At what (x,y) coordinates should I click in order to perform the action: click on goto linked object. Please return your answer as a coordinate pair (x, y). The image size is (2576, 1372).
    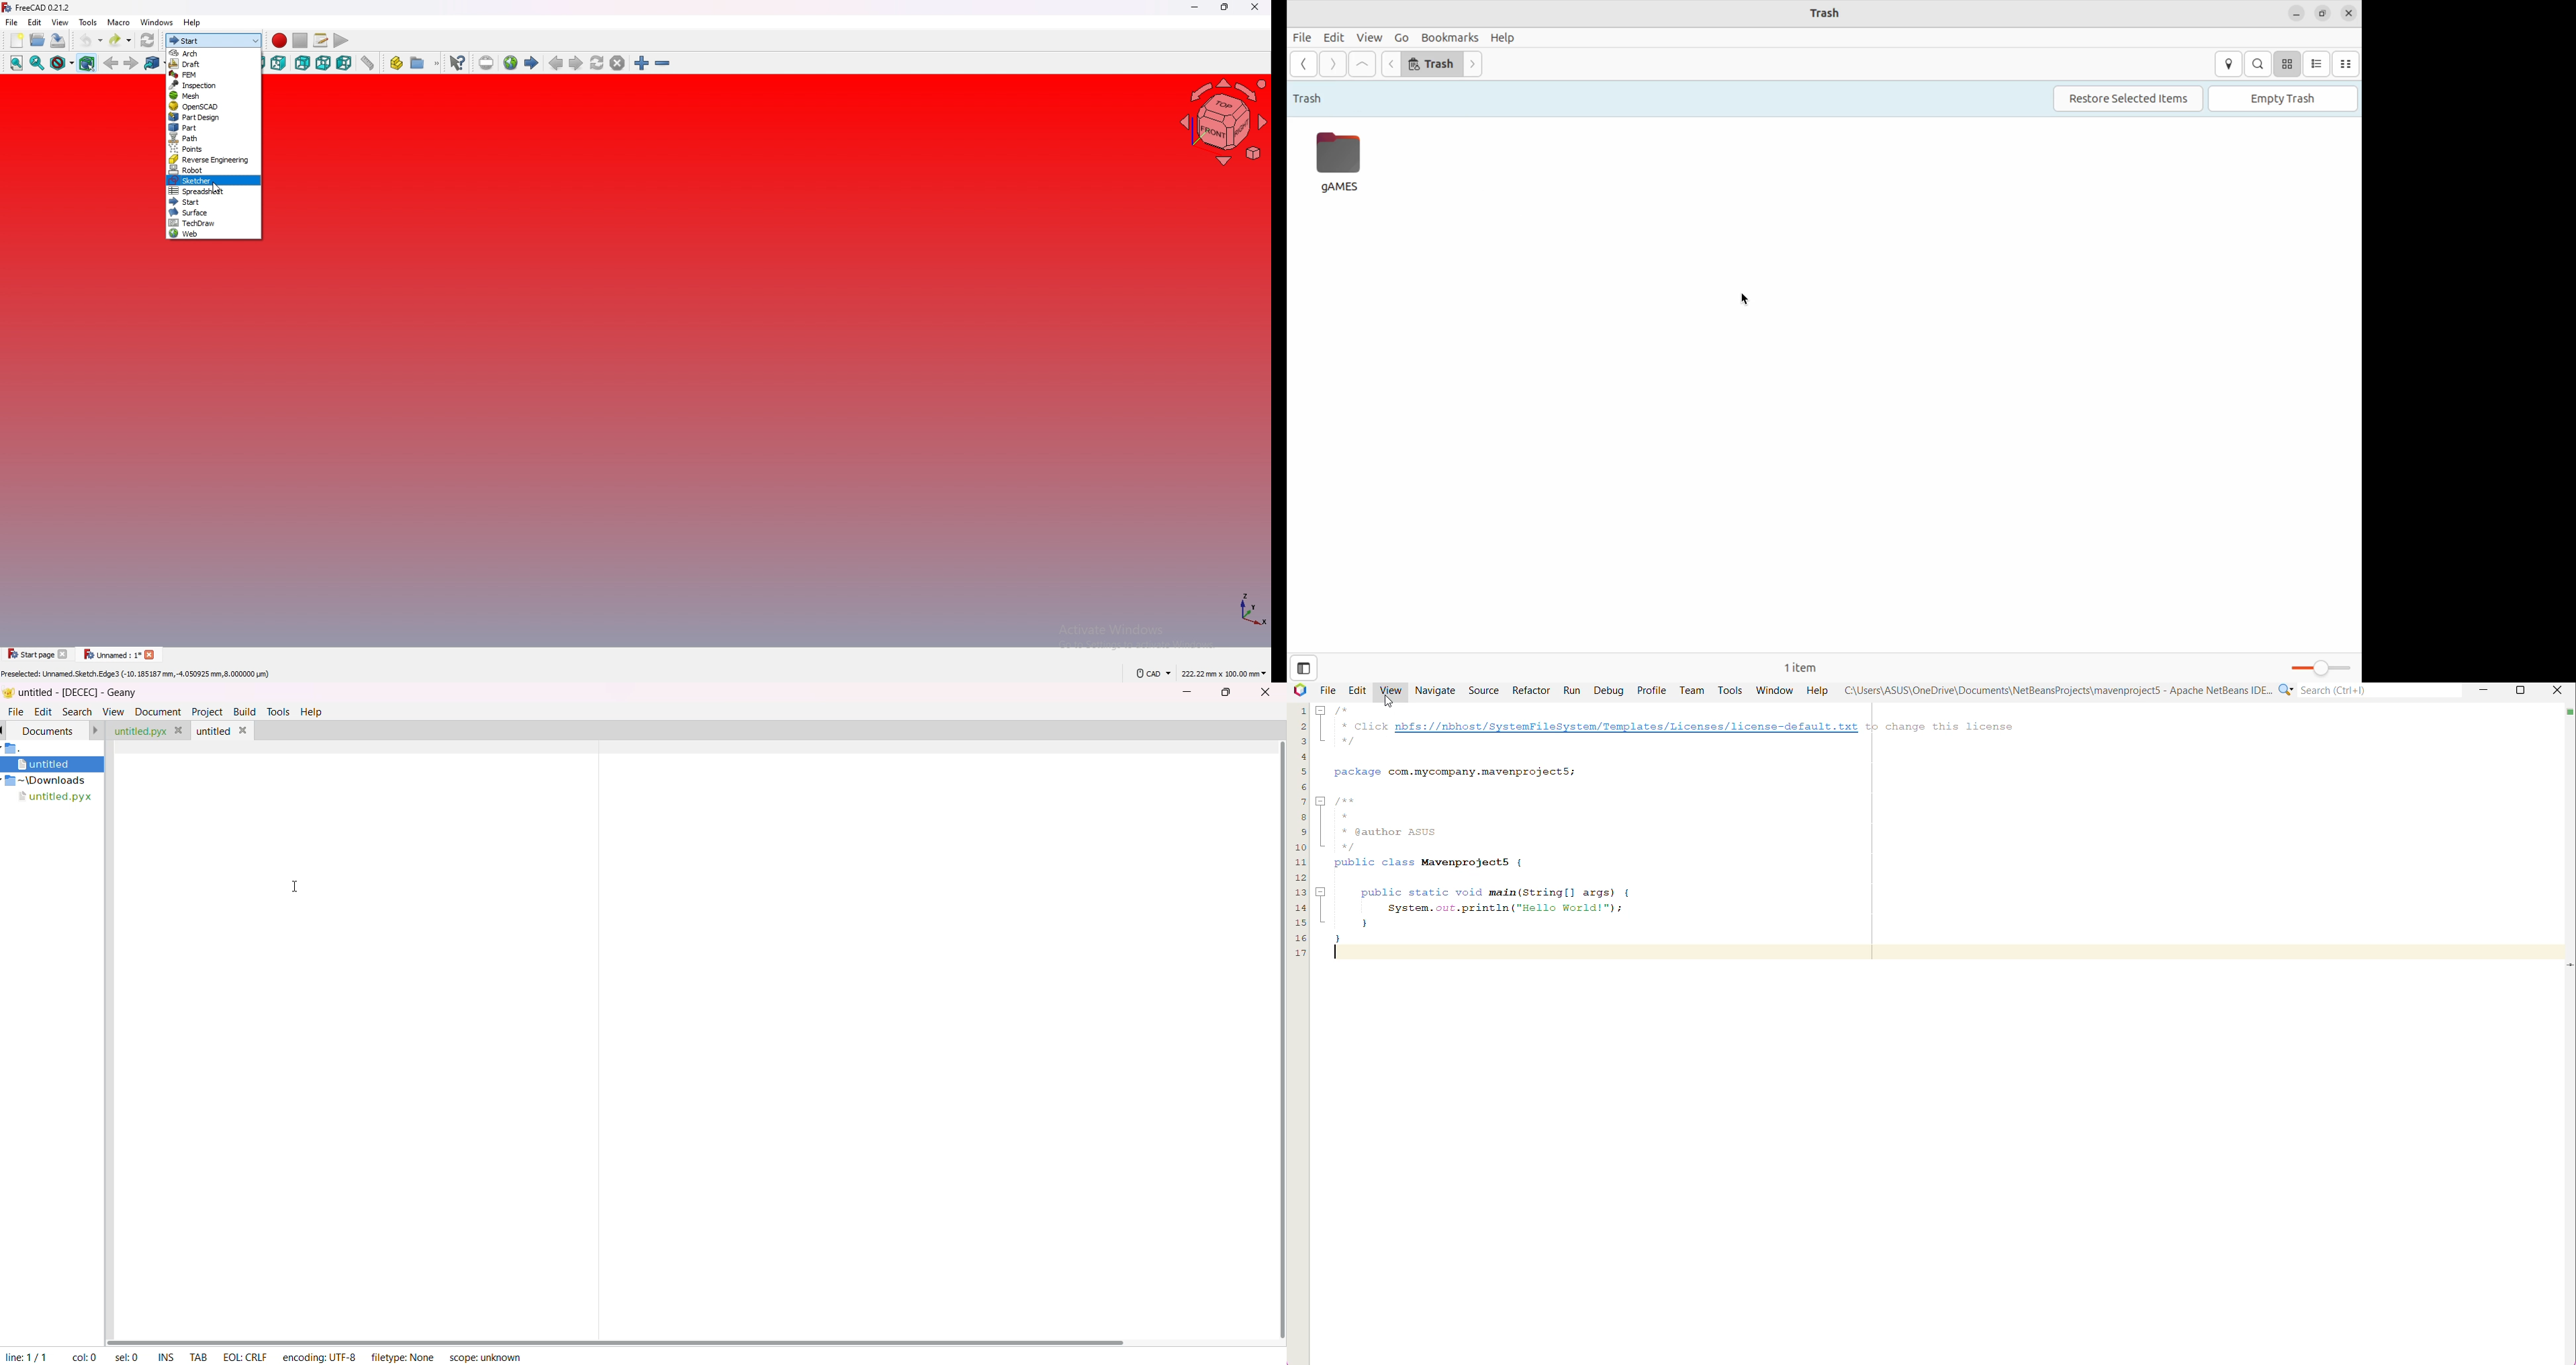
    Looking at the image, I should click on (152, 63).